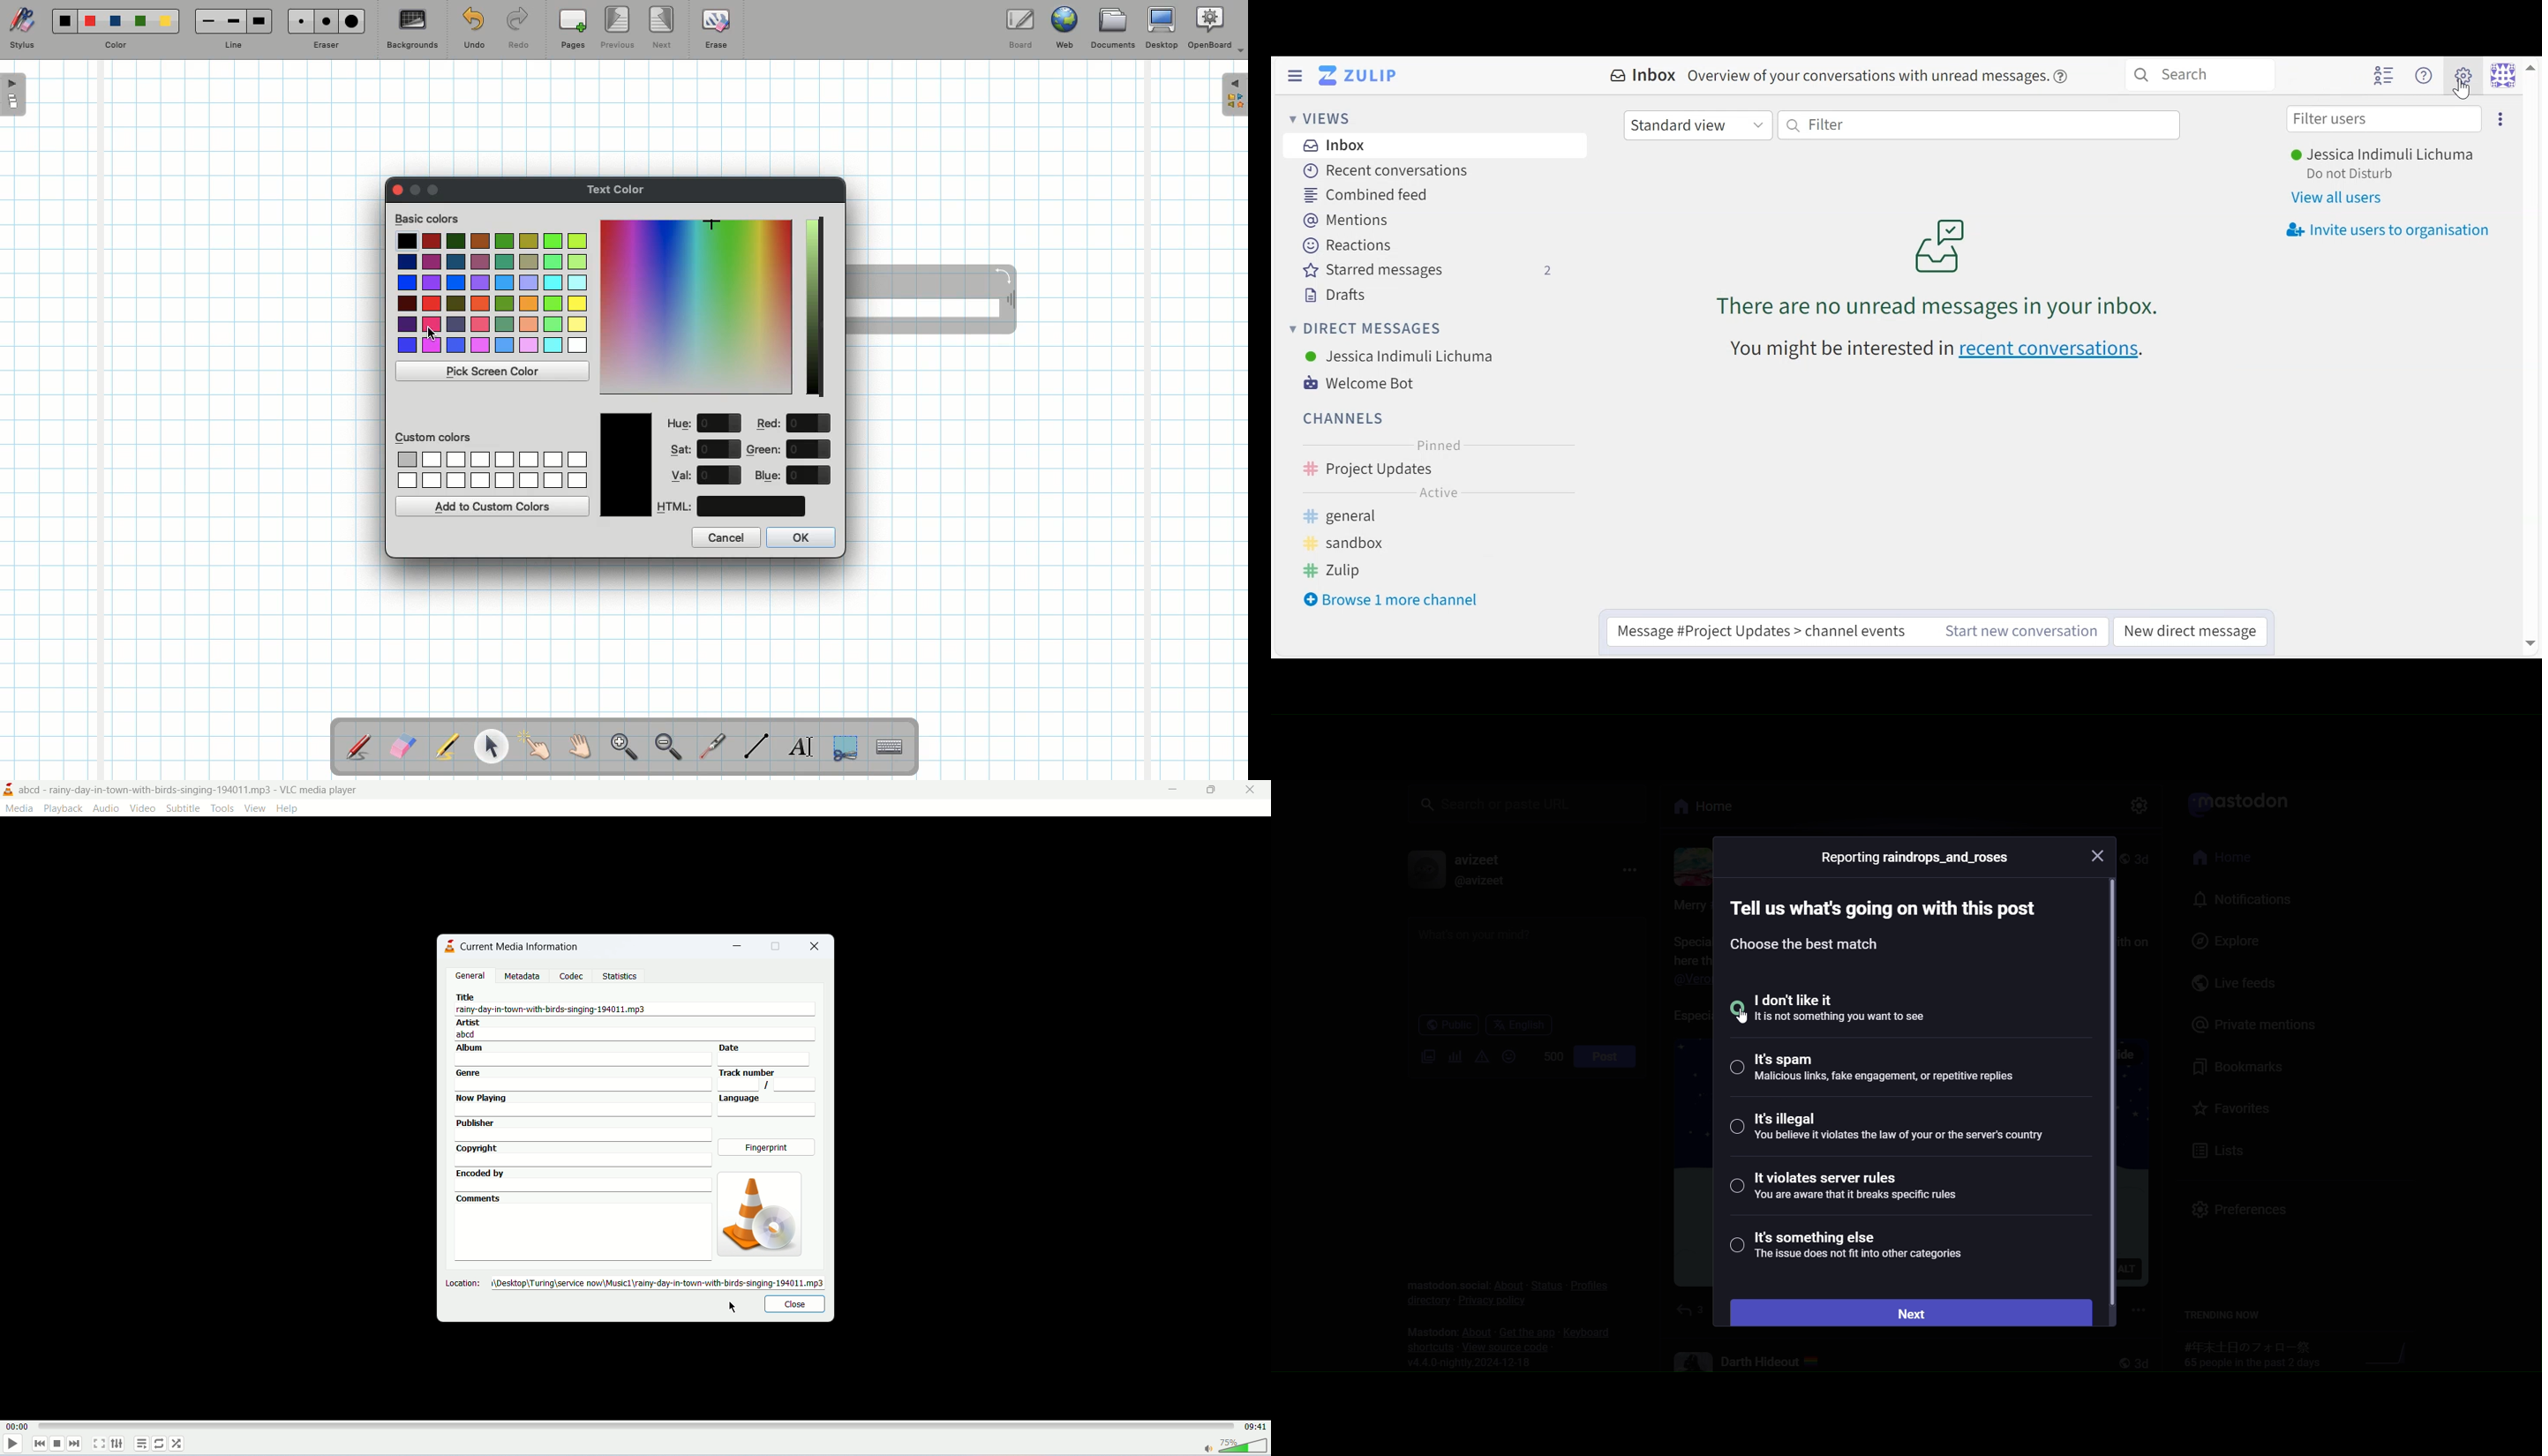 This screenshot has width=2548, height=1456. What do you see at coordinates (13, 1447) in the screenshot?
I see `play/pause` at bounding box center [13, 1447].